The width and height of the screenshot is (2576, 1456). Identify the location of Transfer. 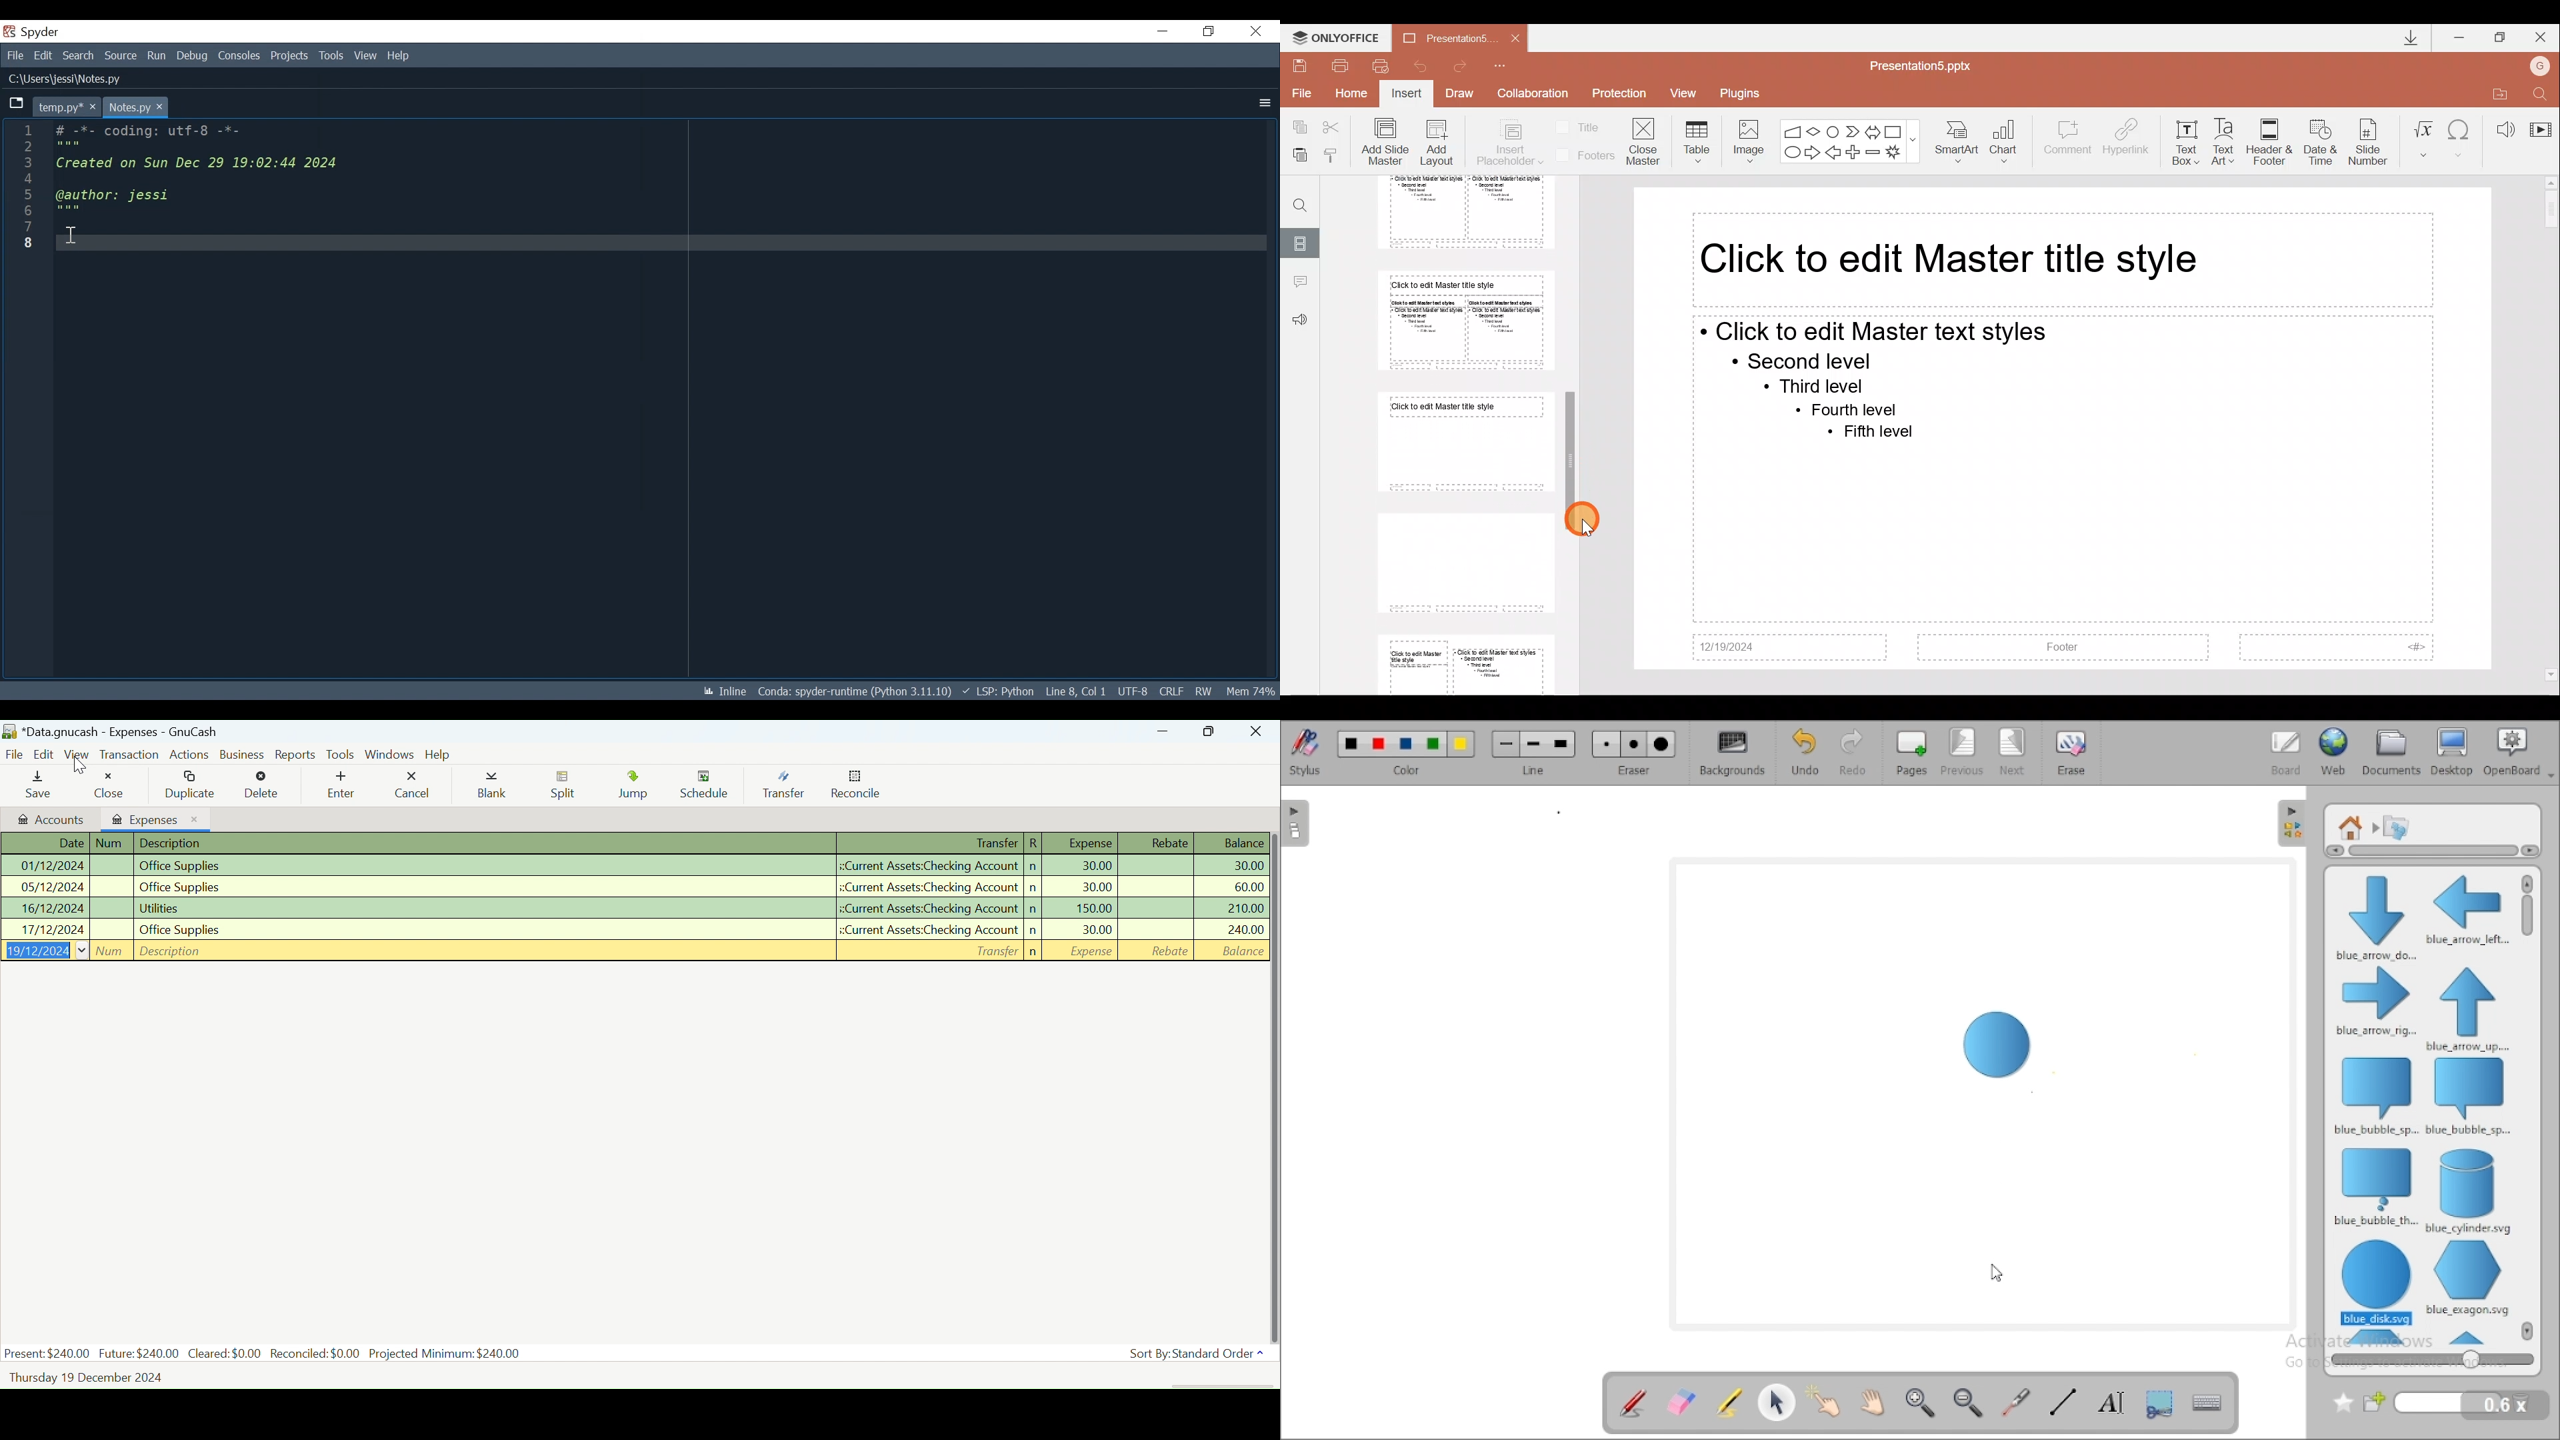
(788, 785).